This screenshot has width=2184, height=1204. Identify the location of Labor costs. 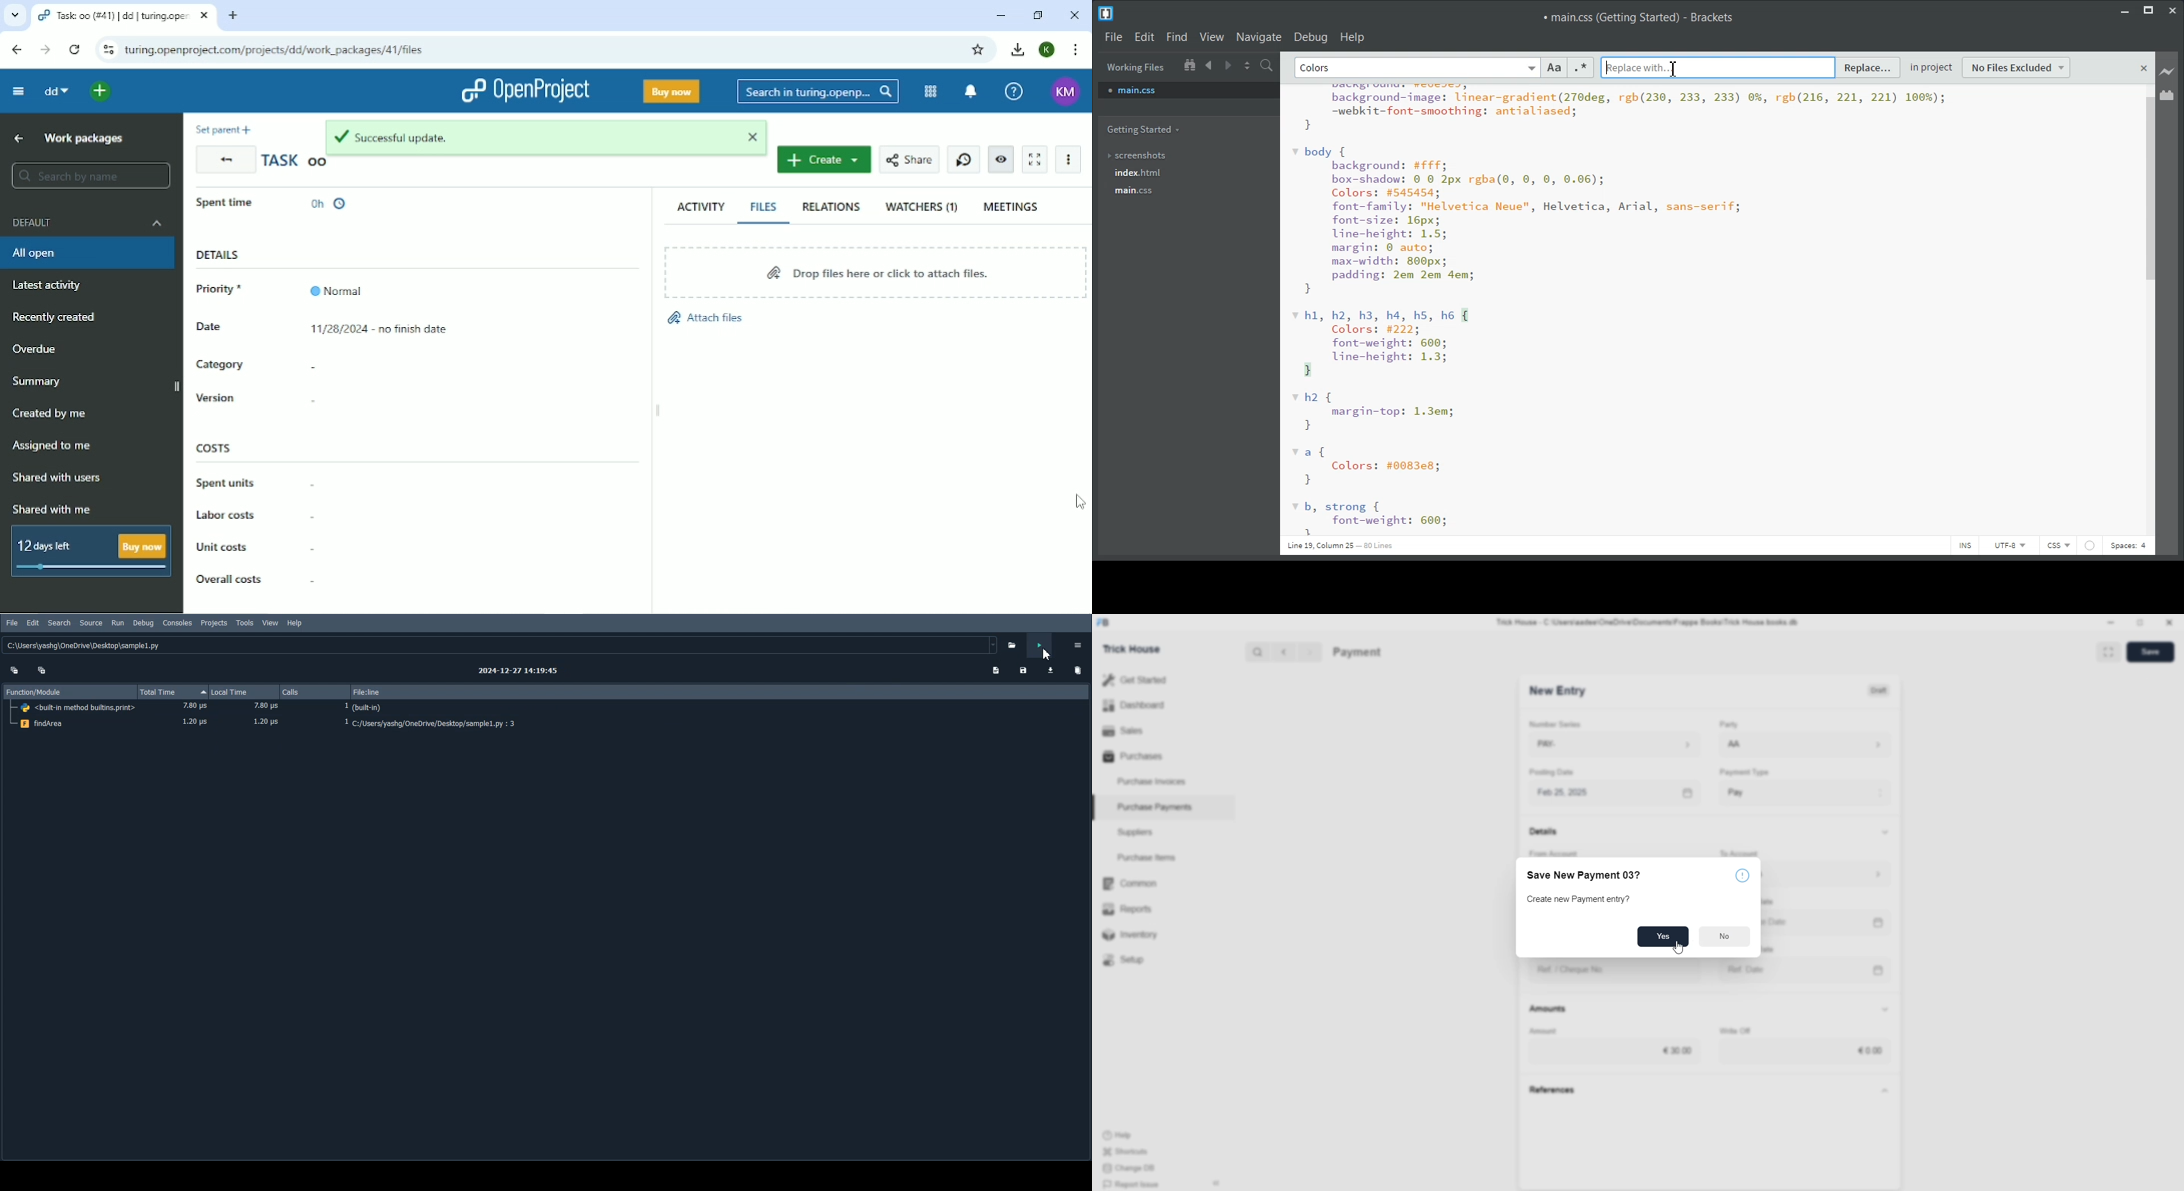
(227, 514).